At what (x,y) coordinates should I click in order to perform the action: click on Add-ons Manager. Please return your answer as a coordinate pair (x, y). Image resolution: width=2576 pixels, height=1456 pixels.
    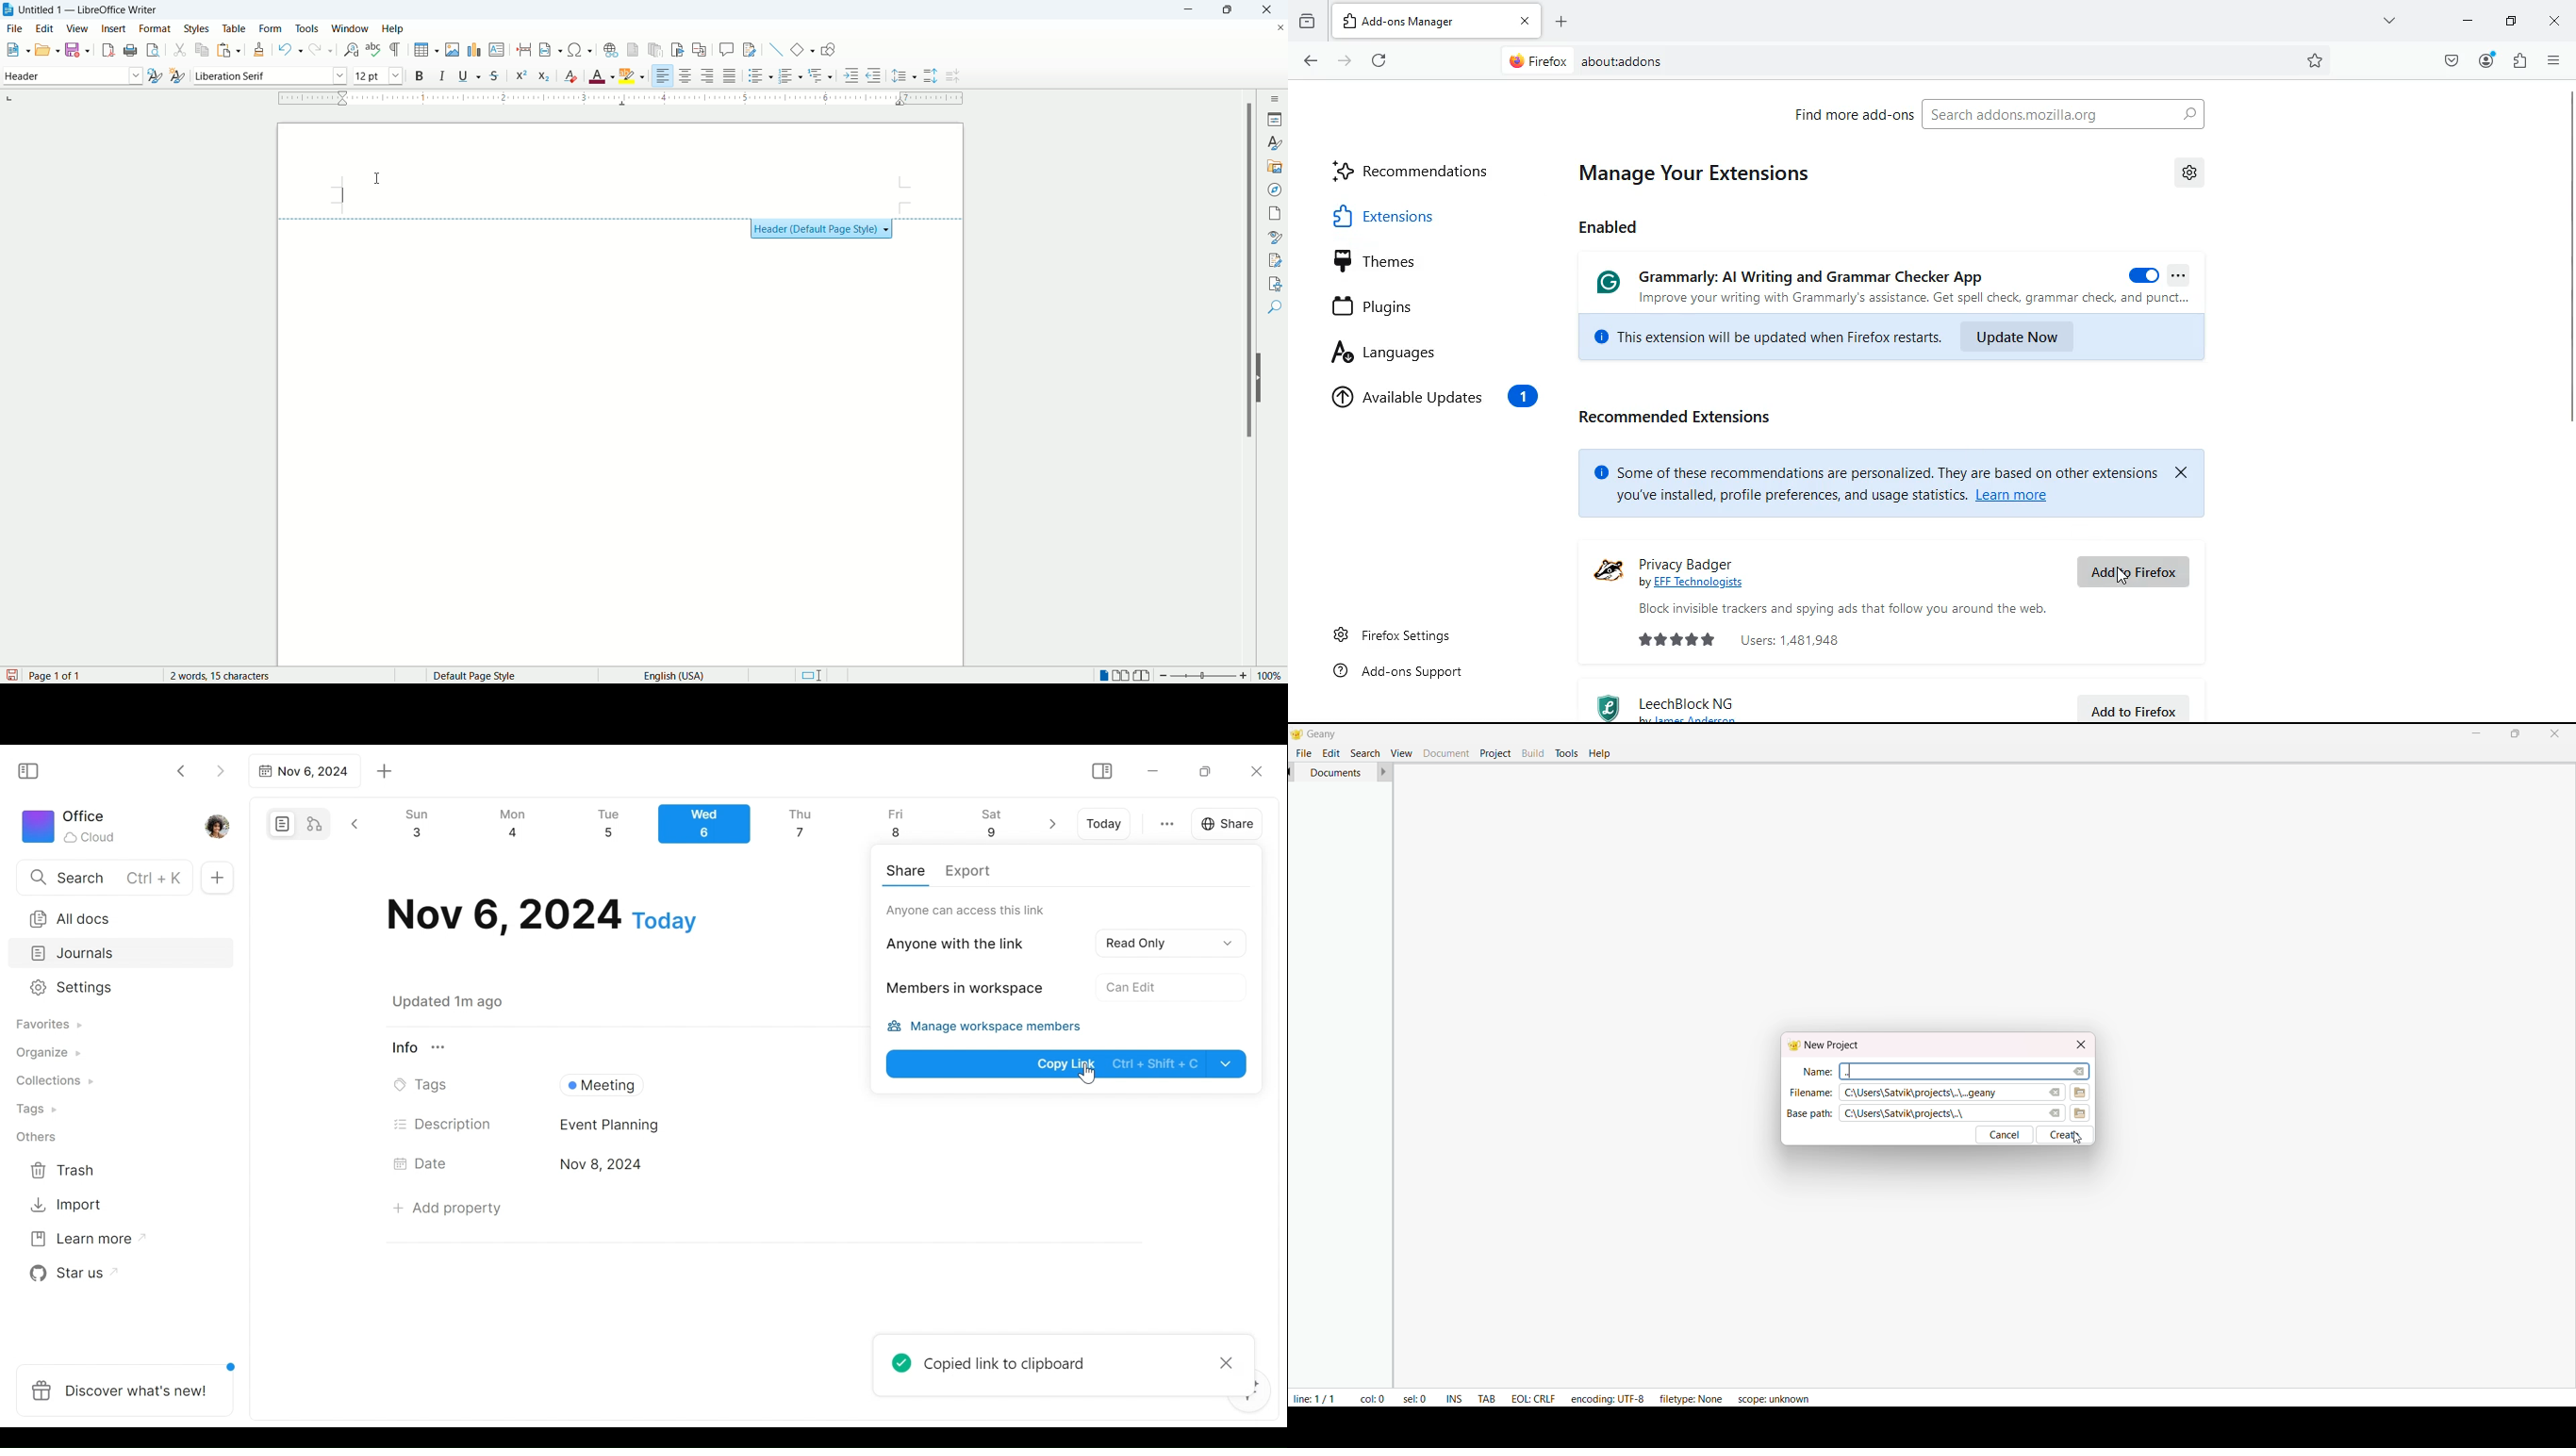
    Looking at the image, I should click on (1421, 21).